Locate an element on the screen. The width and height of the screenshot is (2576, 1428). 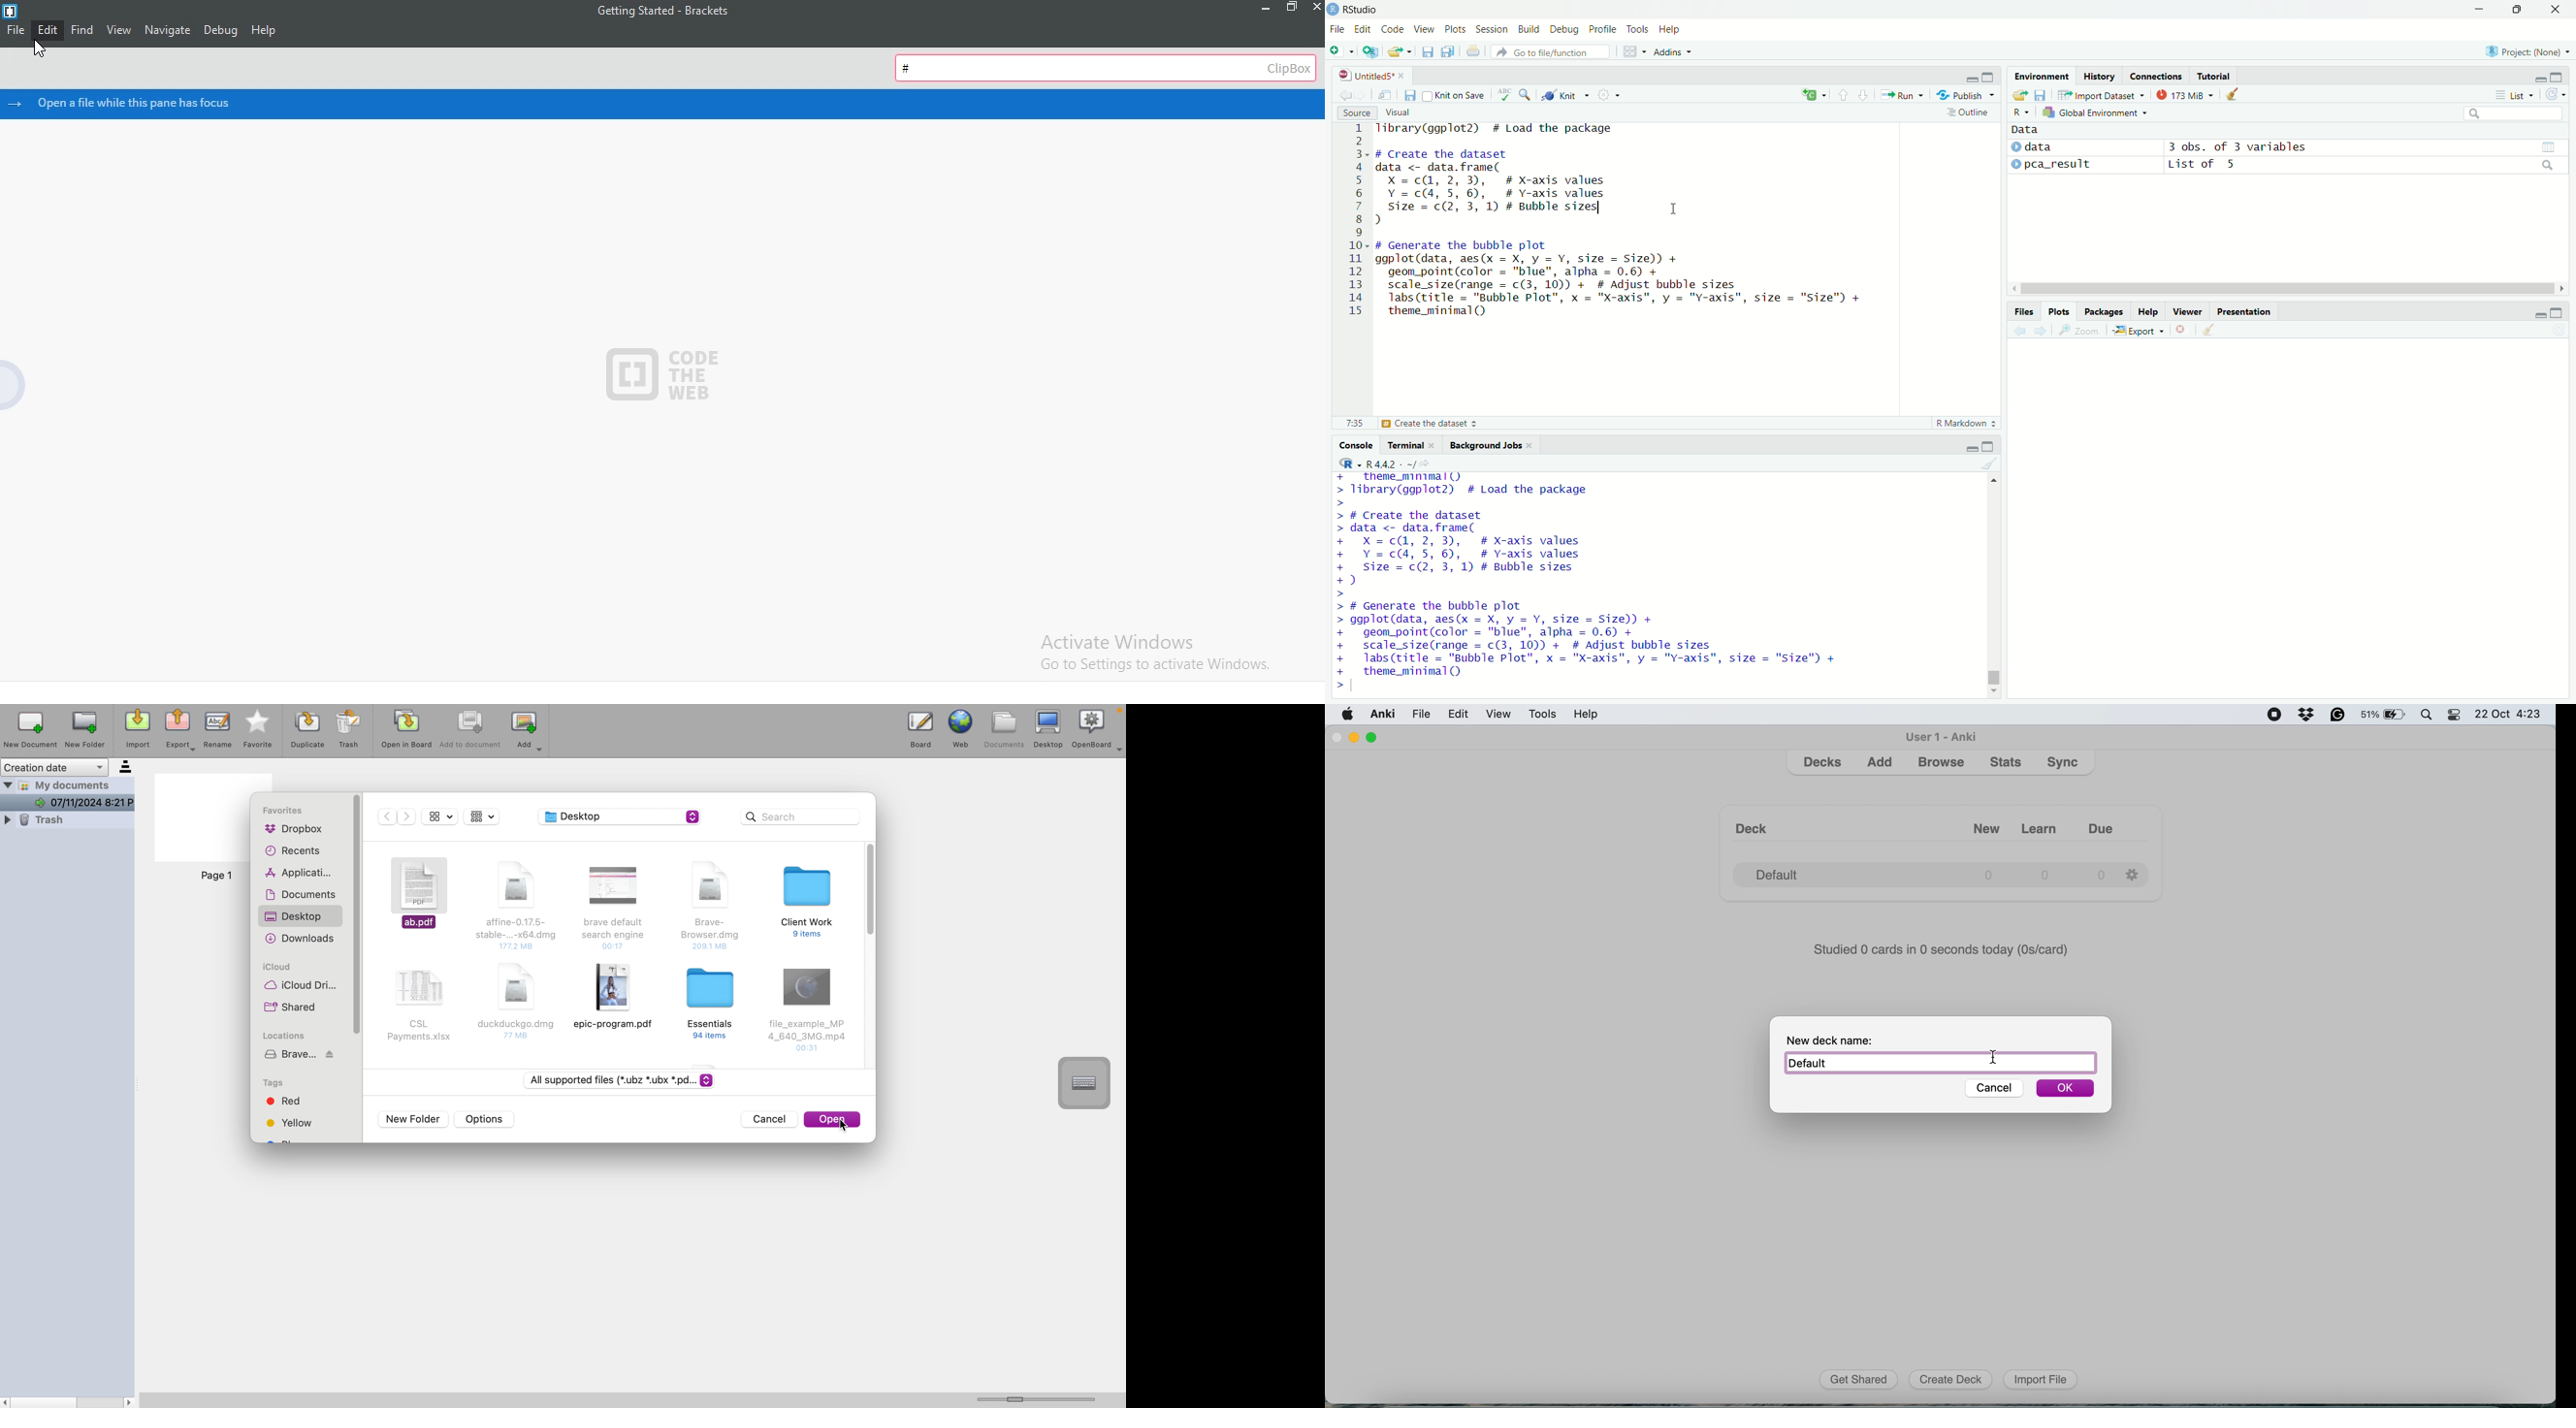
save workspace as is located at coordinates (2041, 95).